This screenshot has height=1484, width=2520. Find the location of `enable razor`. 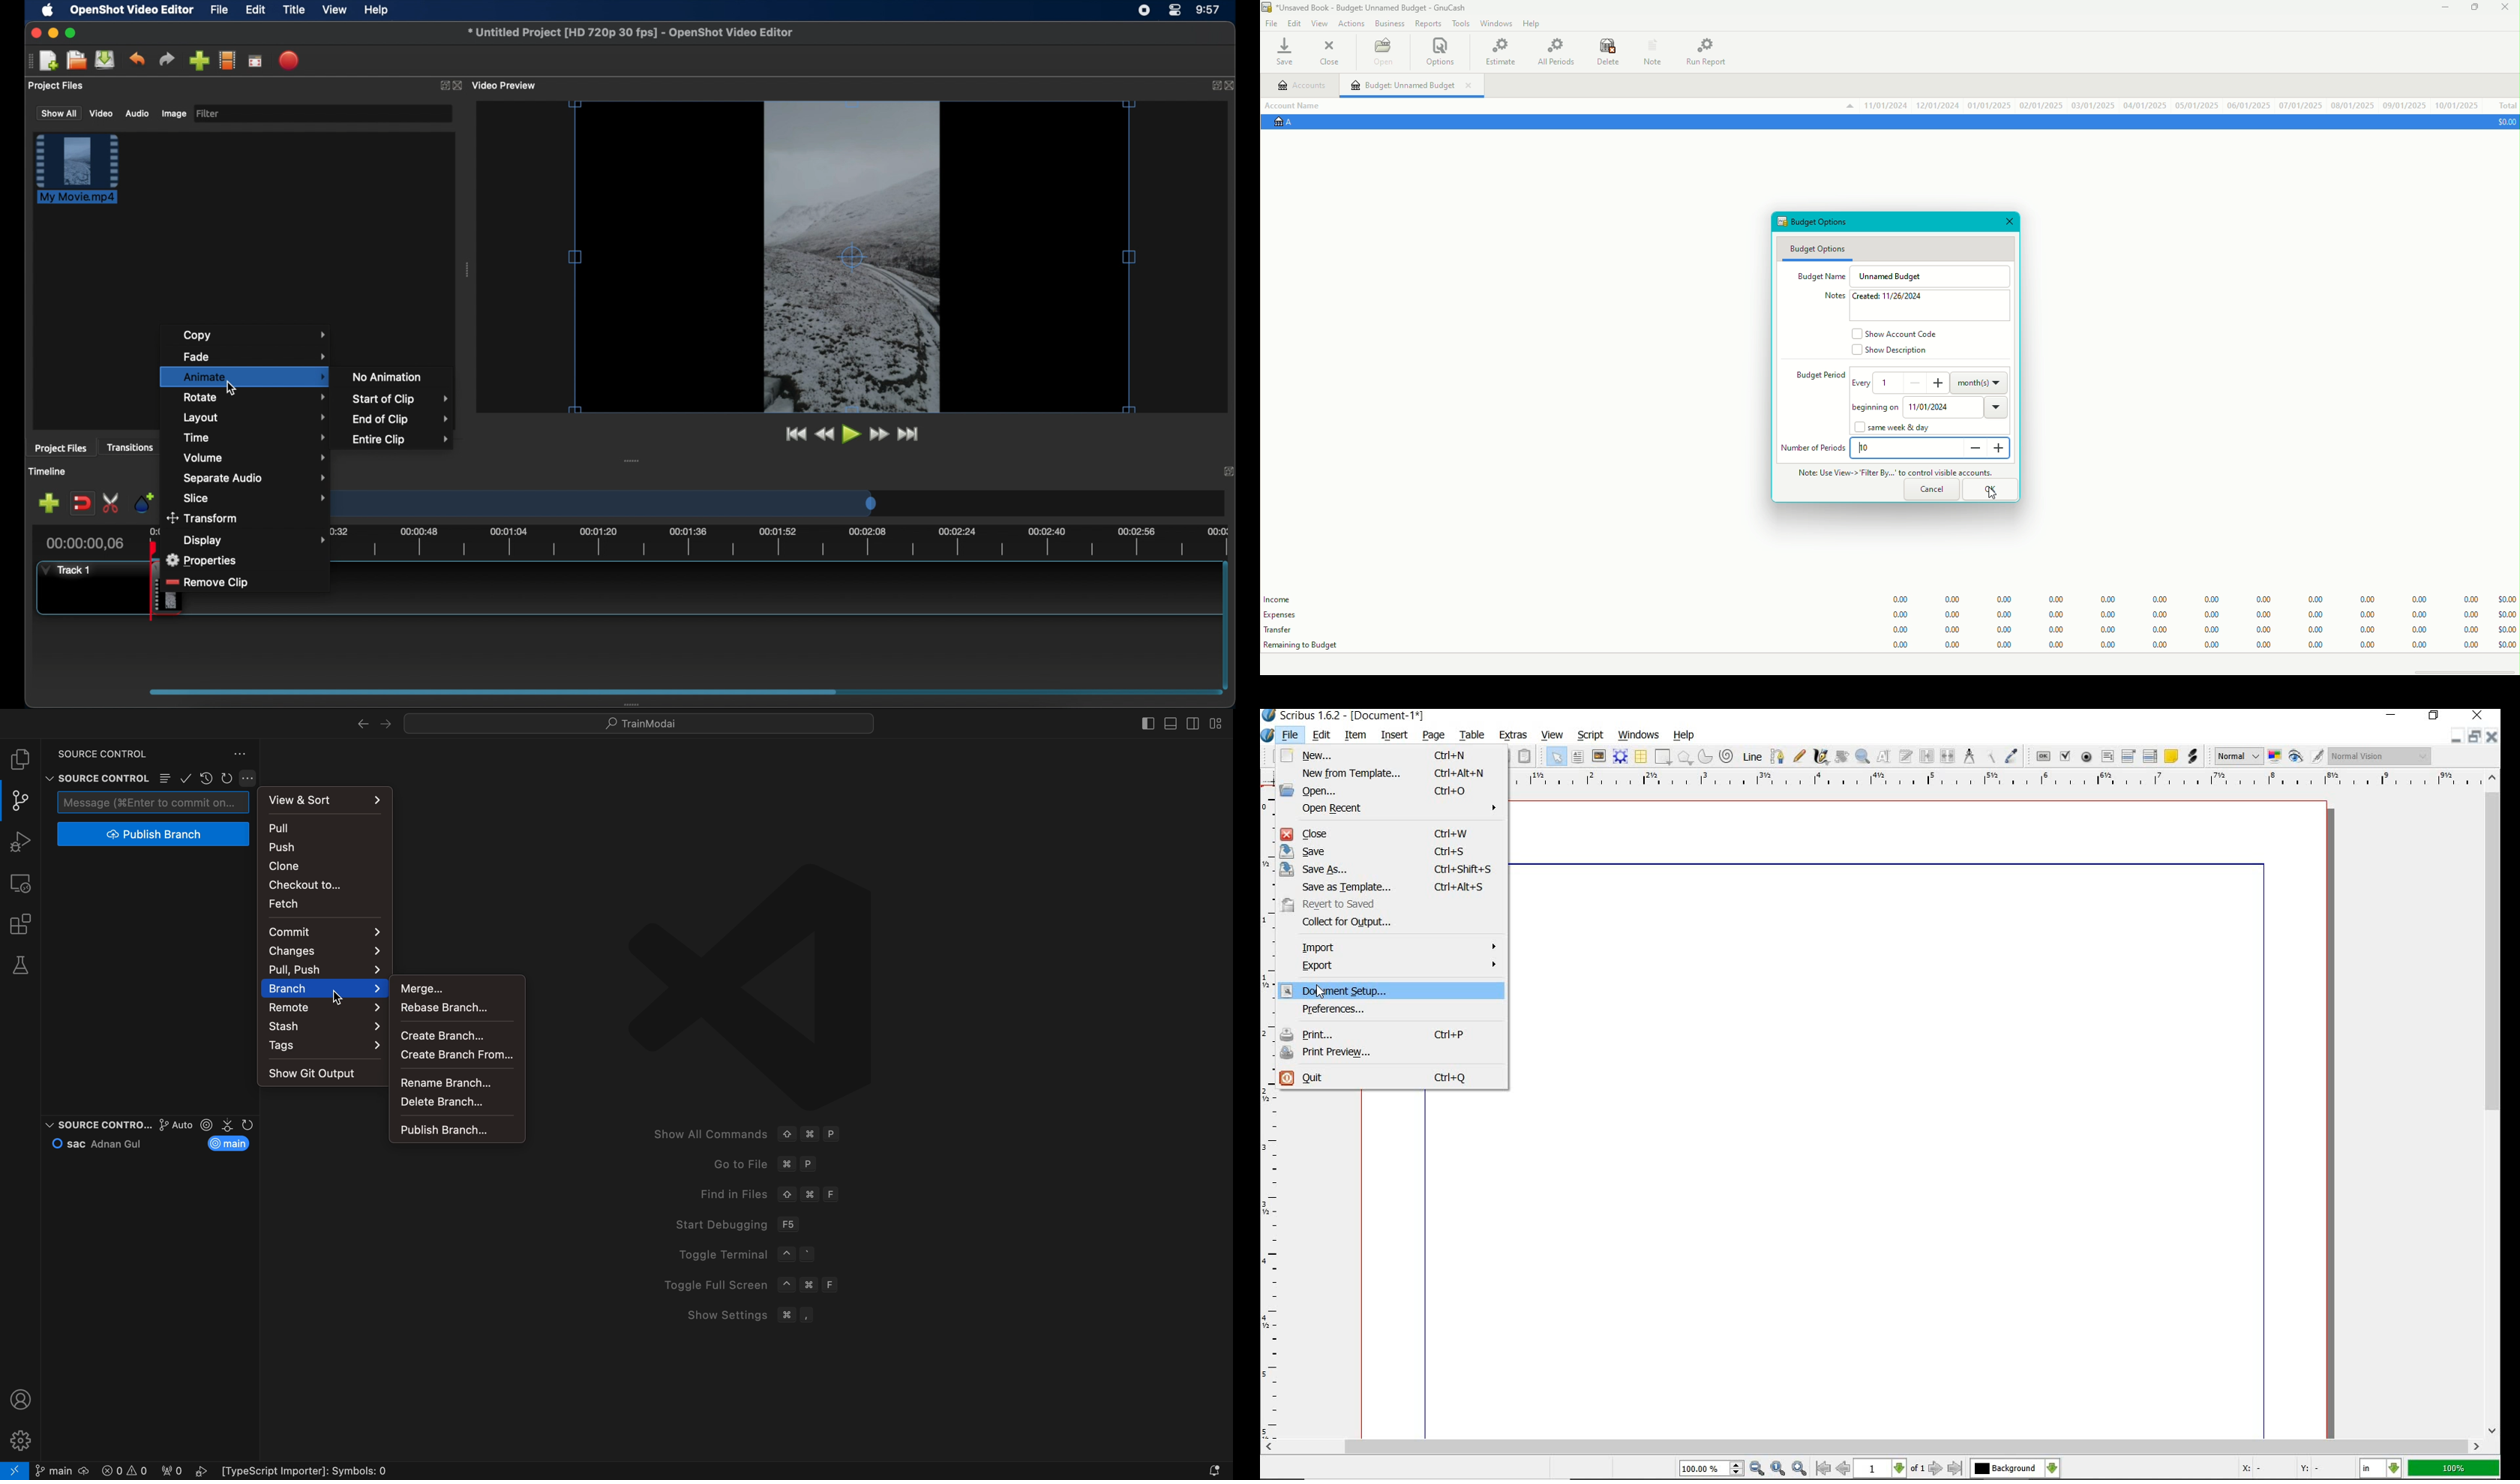

enable razor is located at coordinates (112, 503).